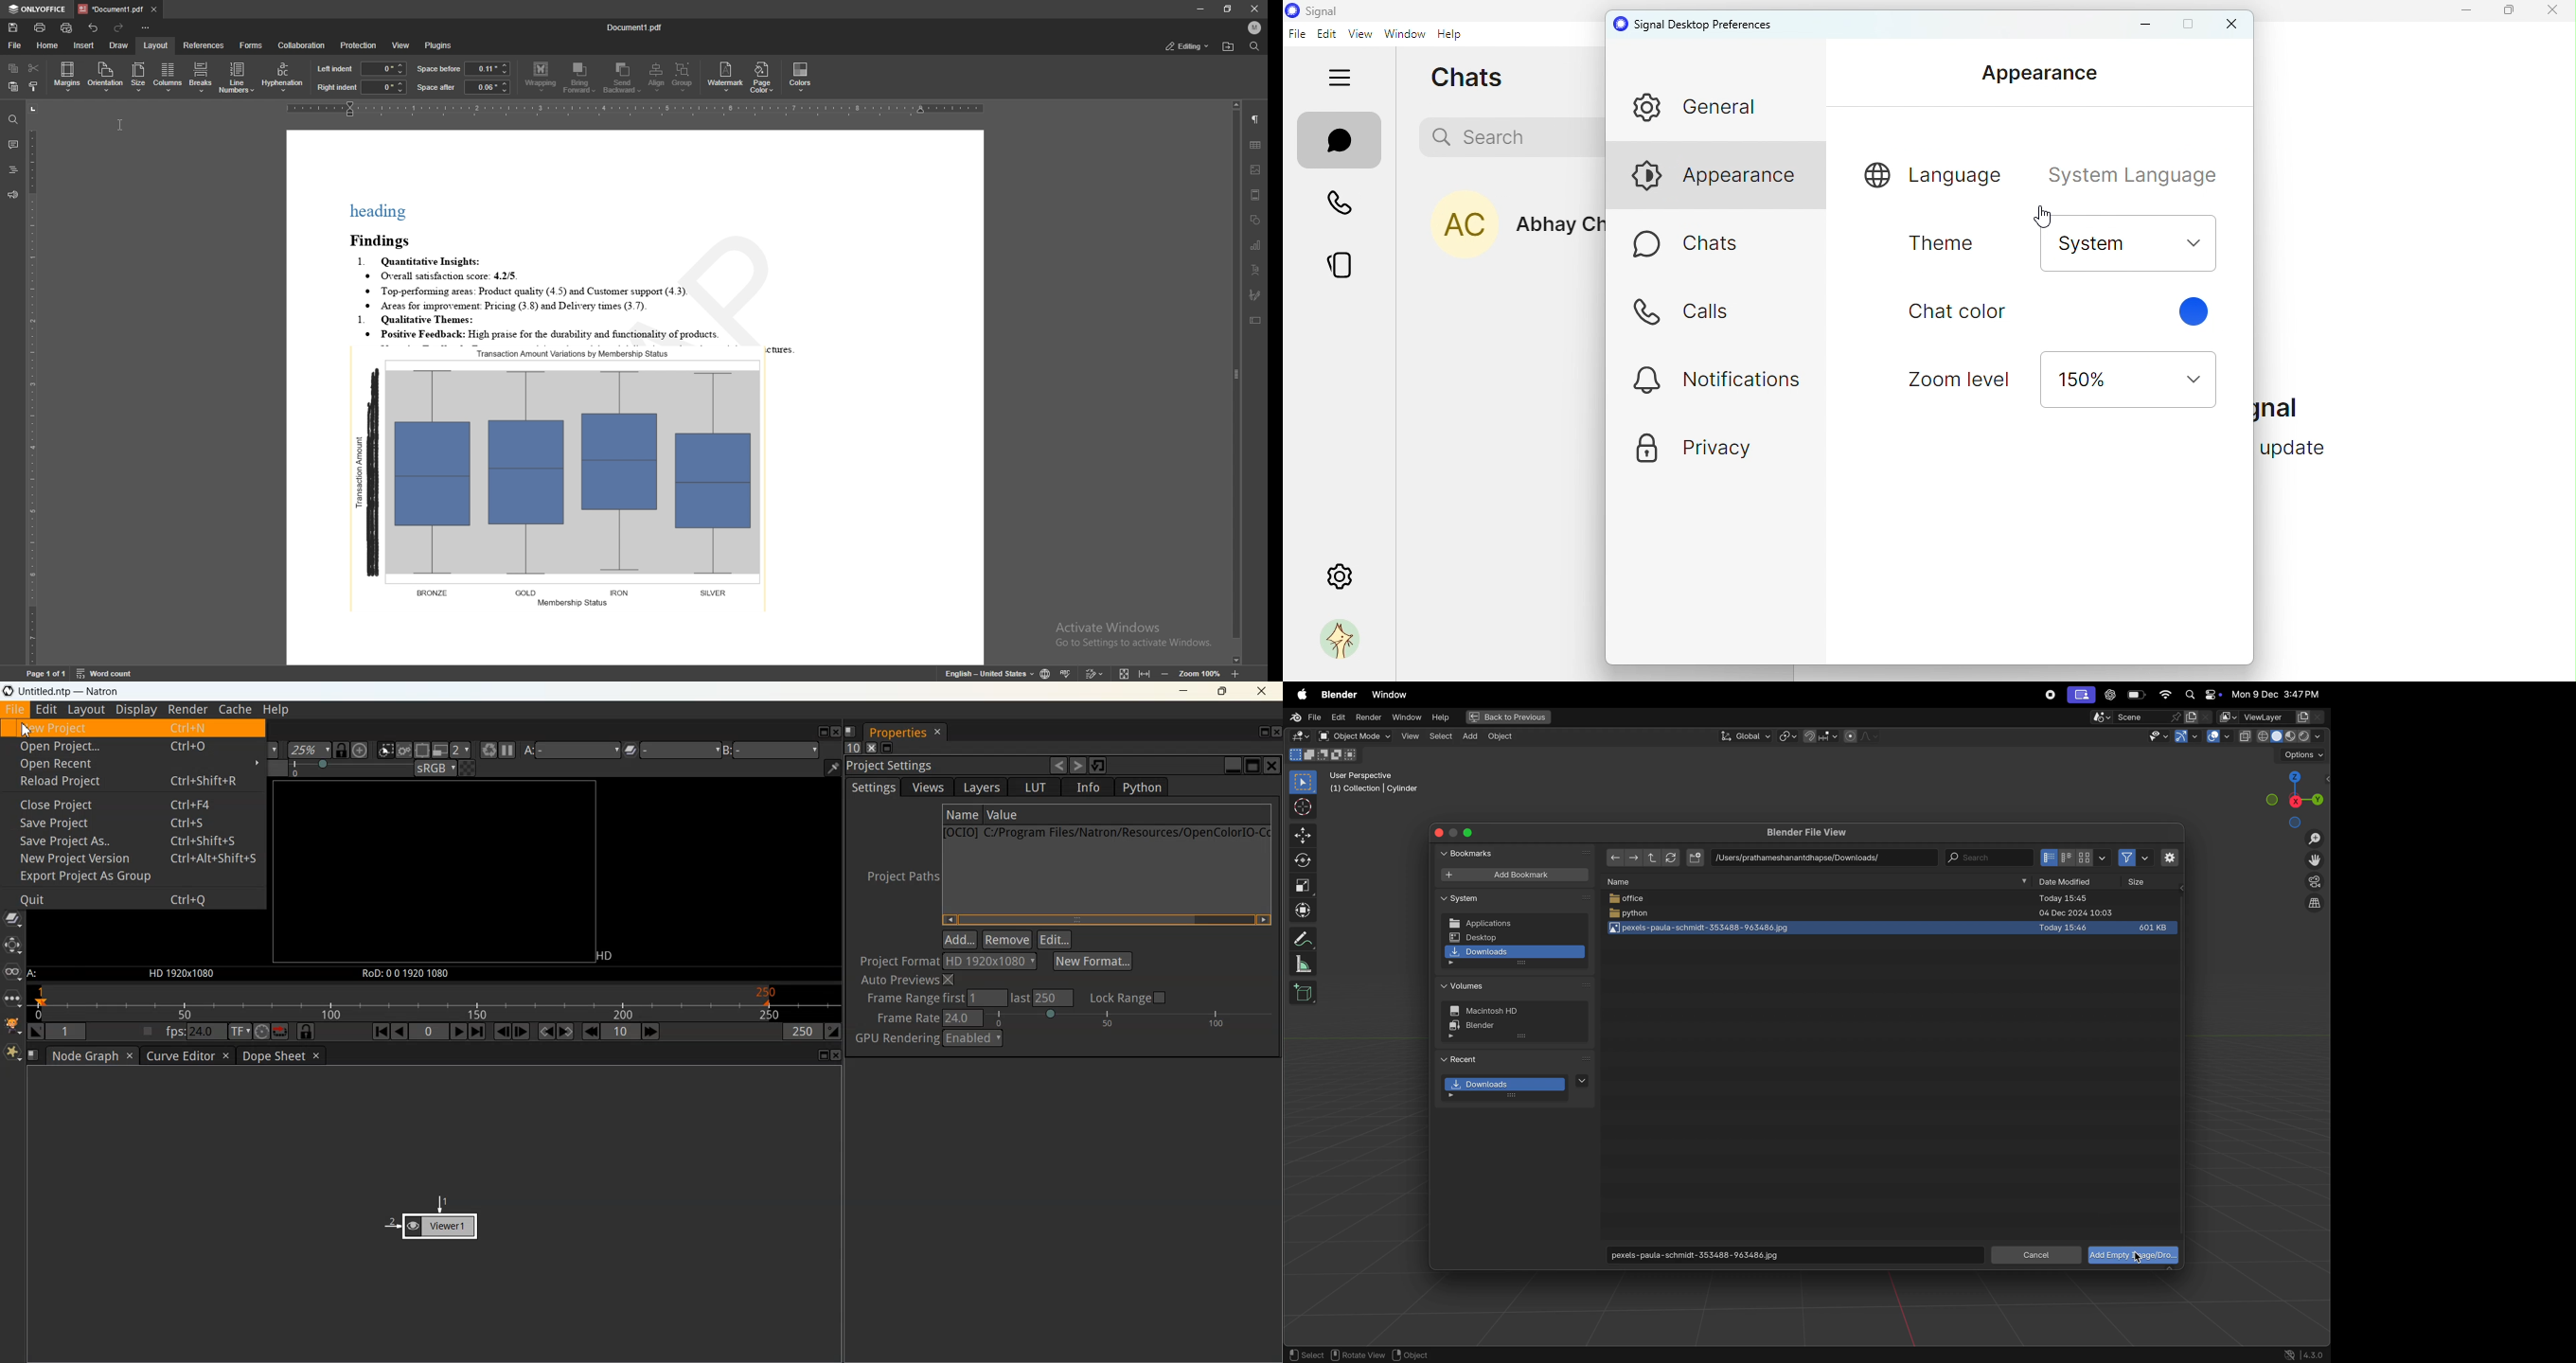  I want to click on filters, so click(2133, 859).